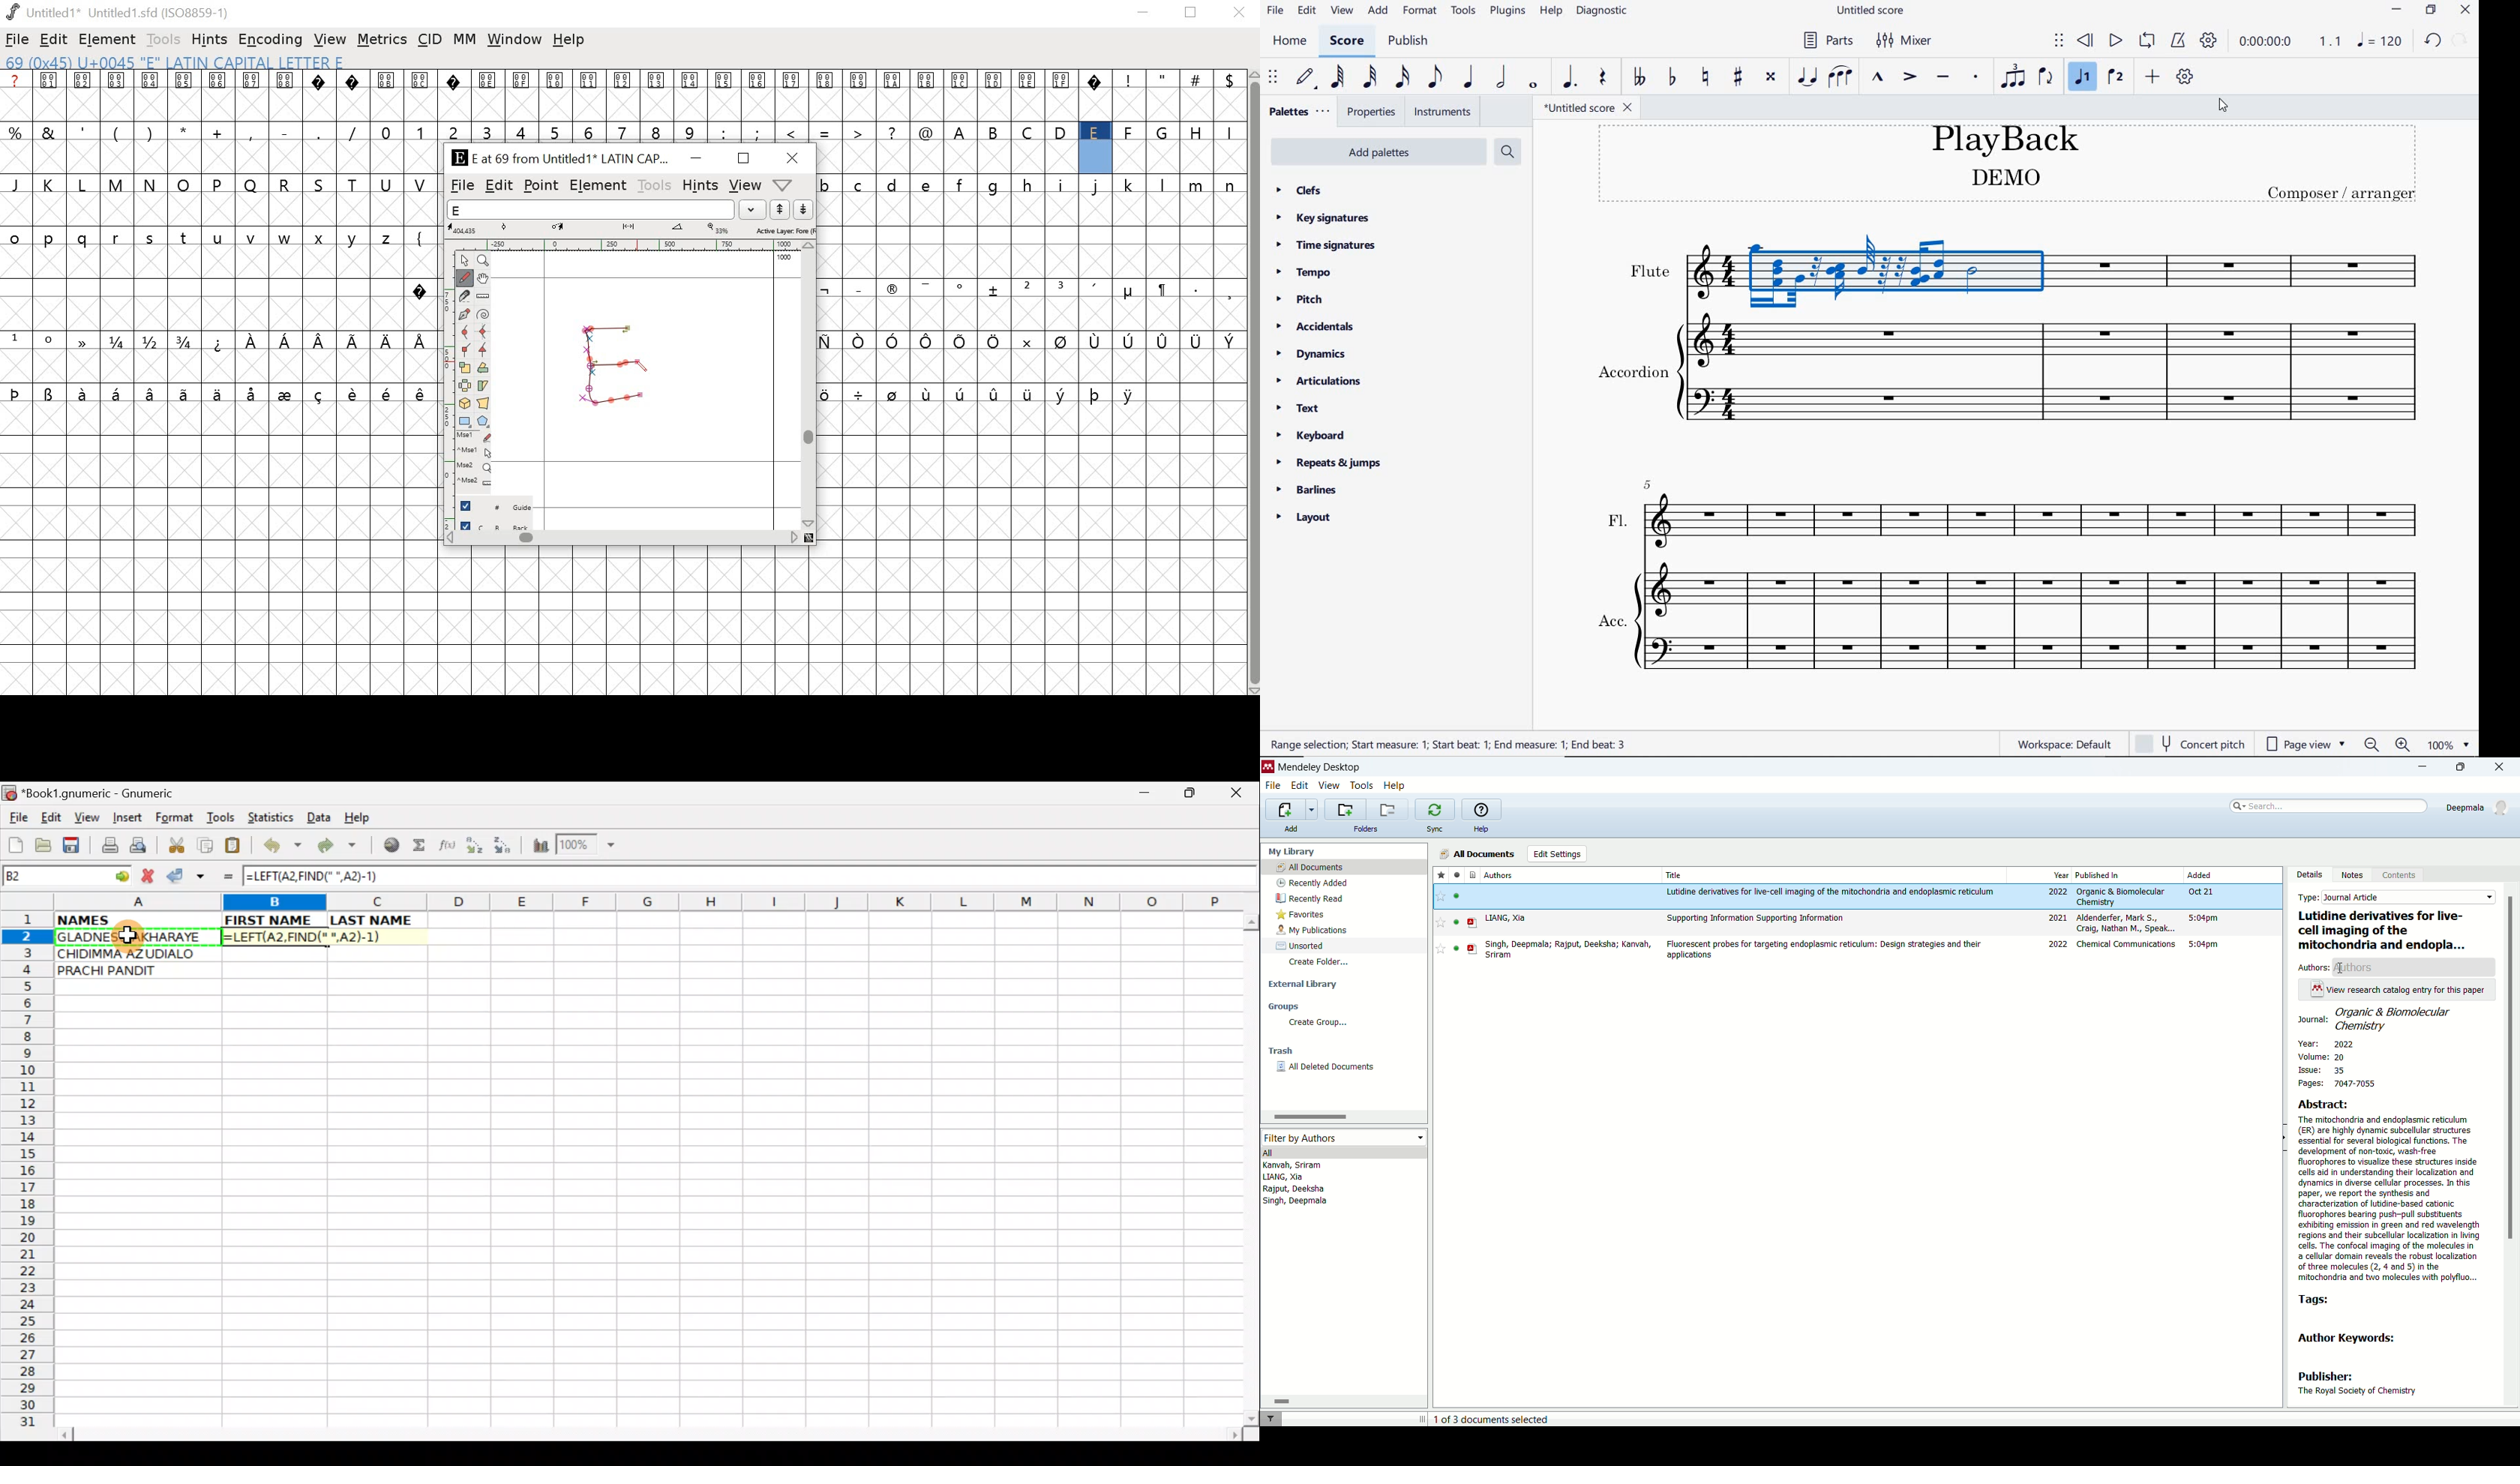 This screenshot has height=1484, width=2520. Describe the element at coordinates (1771, 77) in the screenshot. I see `toggle double-sharp` at that location.